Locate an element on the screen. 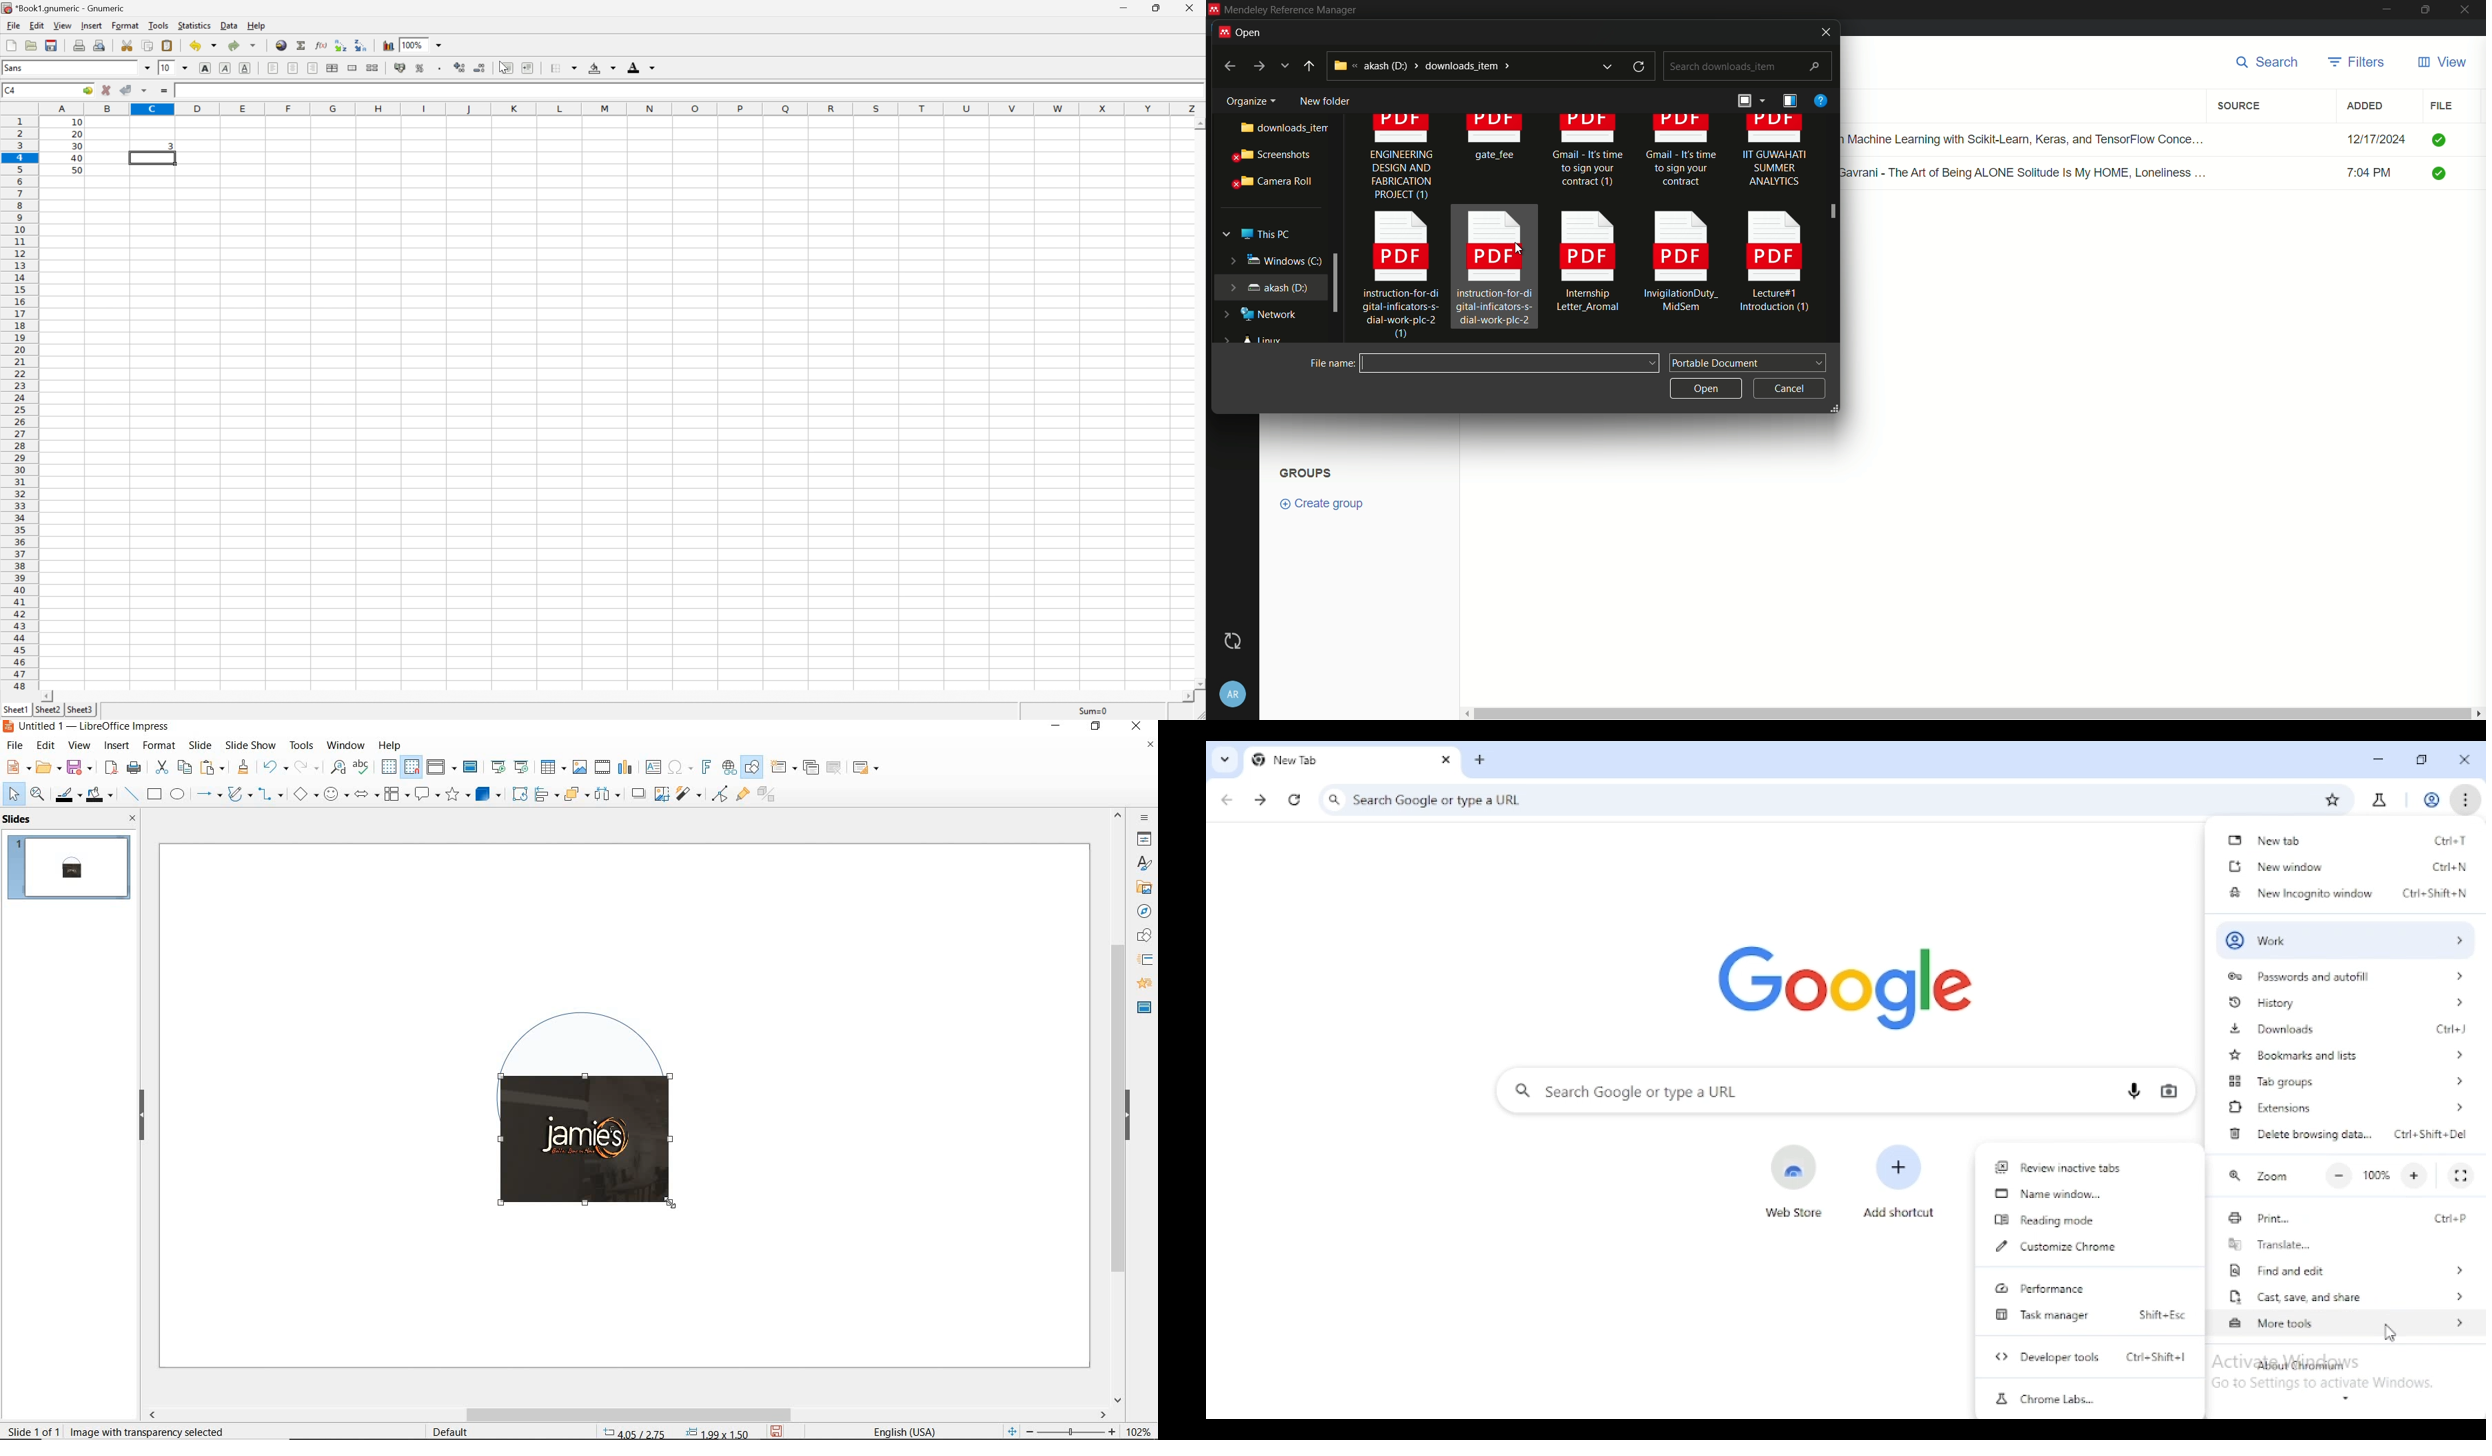 The width and height of the screenshot is (2492, 1456). spelling is located at coordinates (361, 767).